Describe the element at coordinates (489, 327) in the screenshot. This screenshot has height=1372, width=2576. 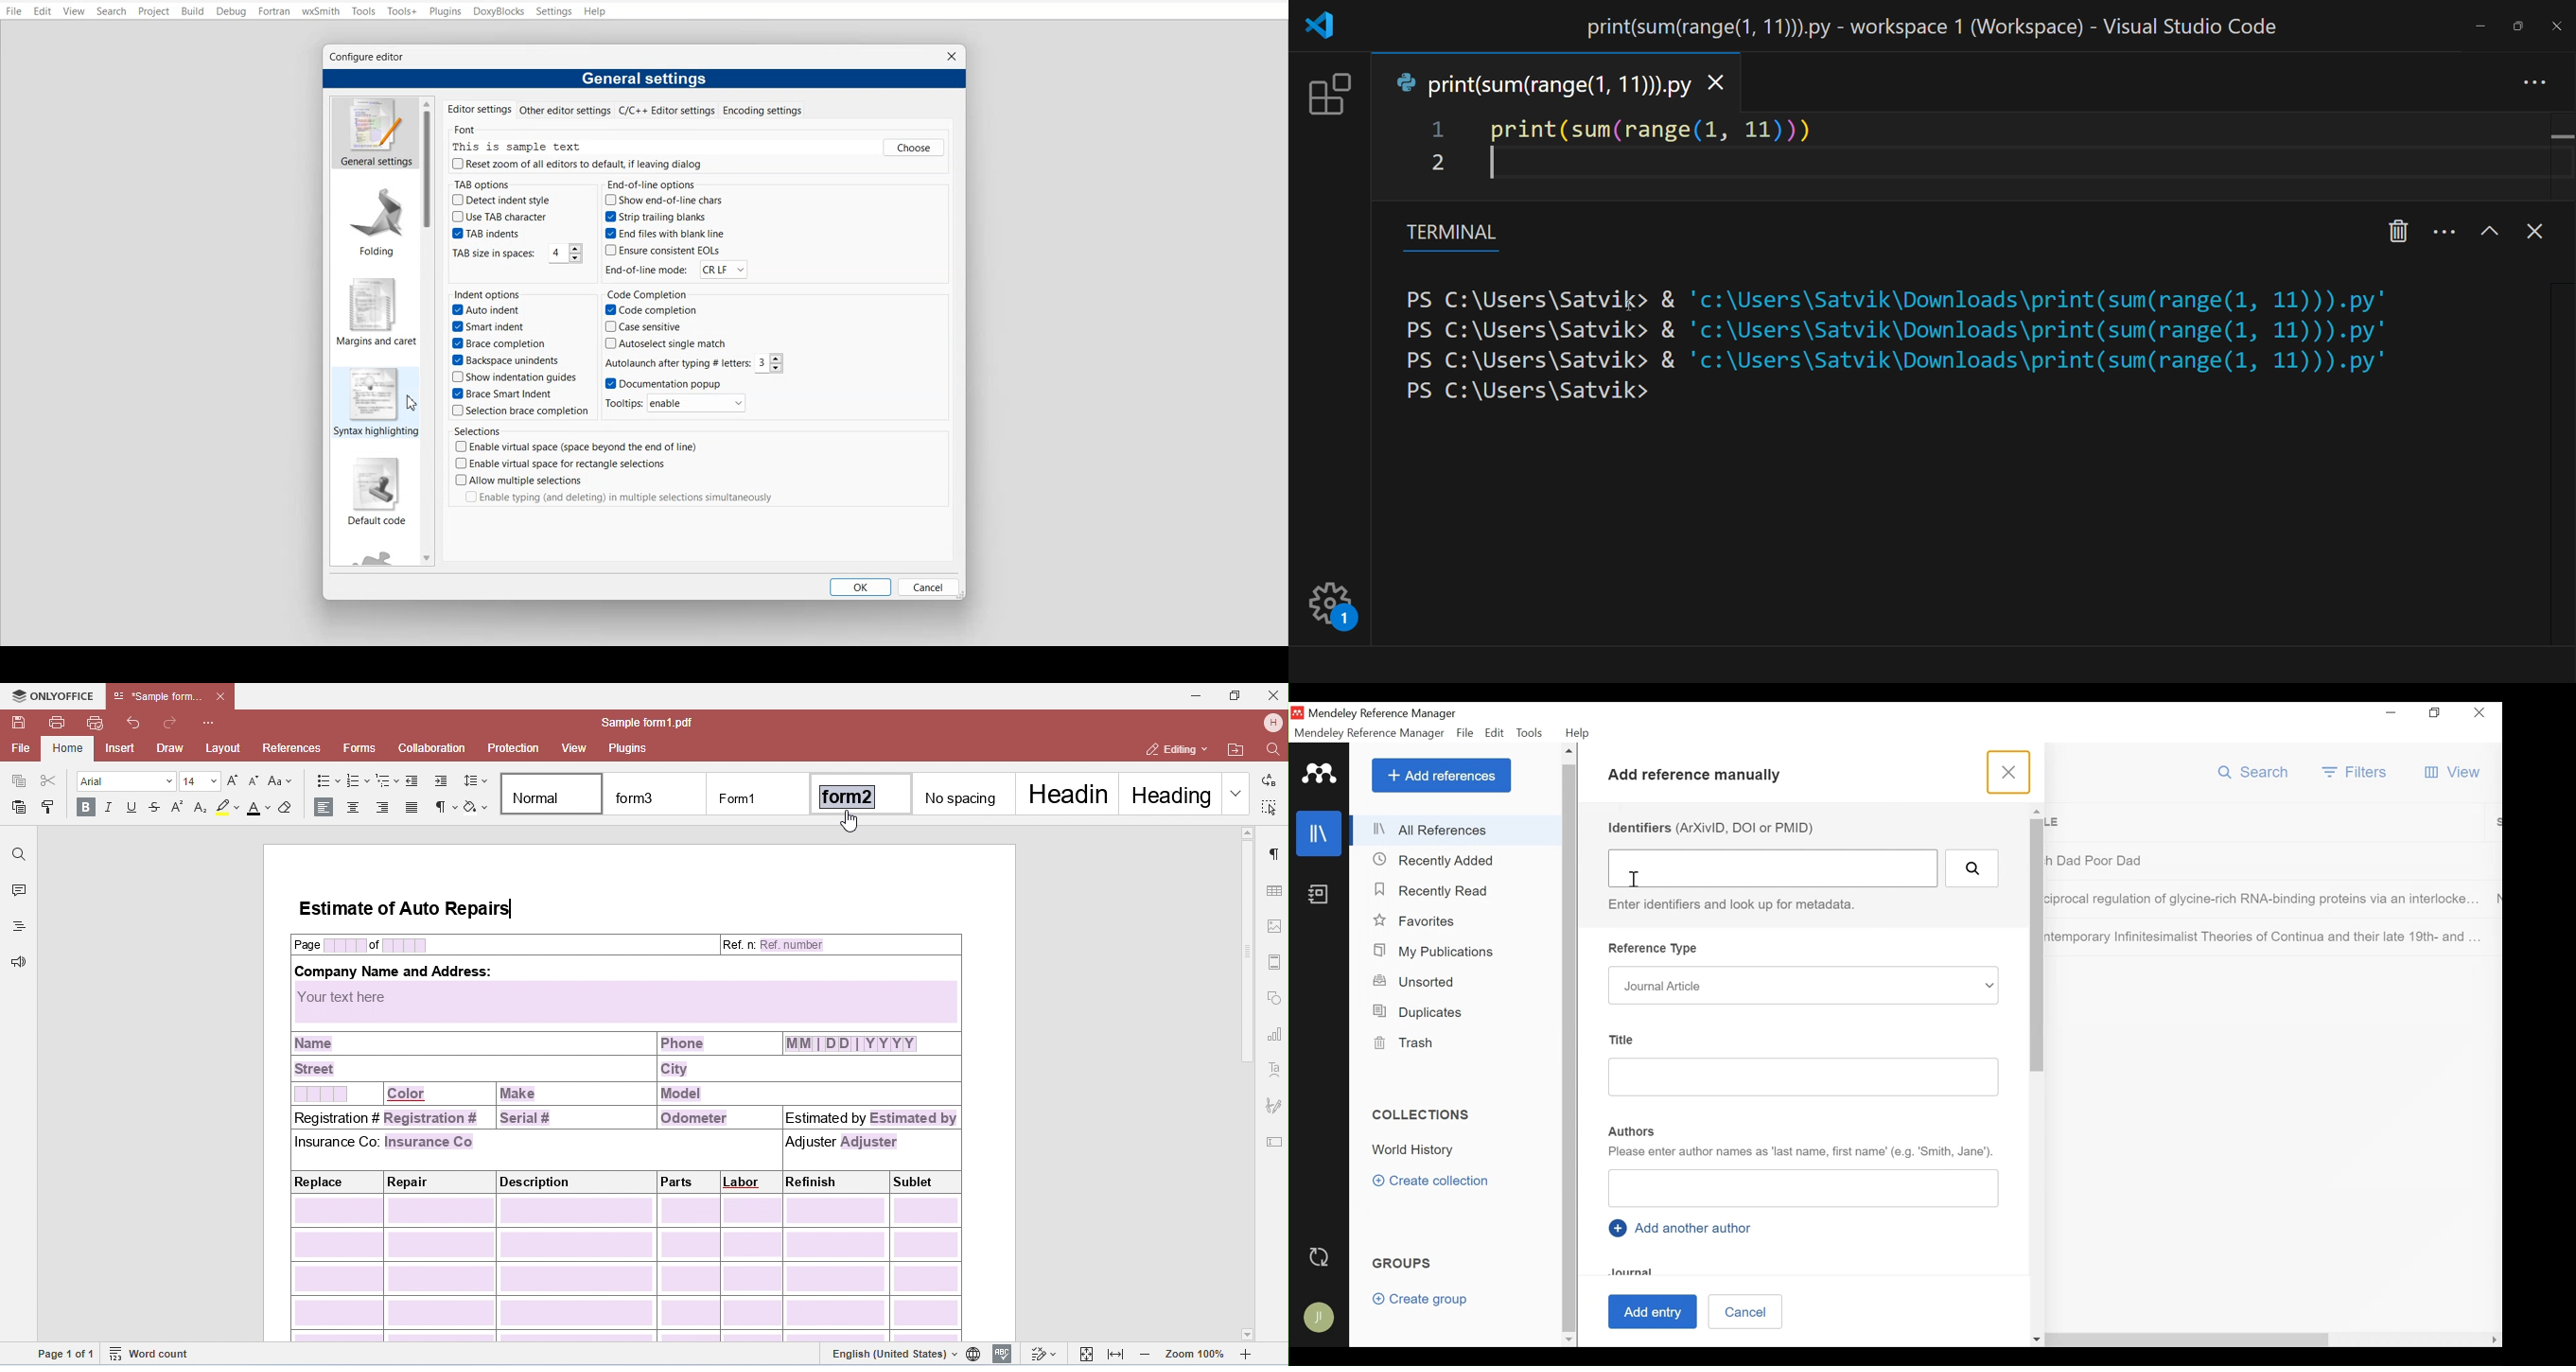
I see `Smart indent` at that location.